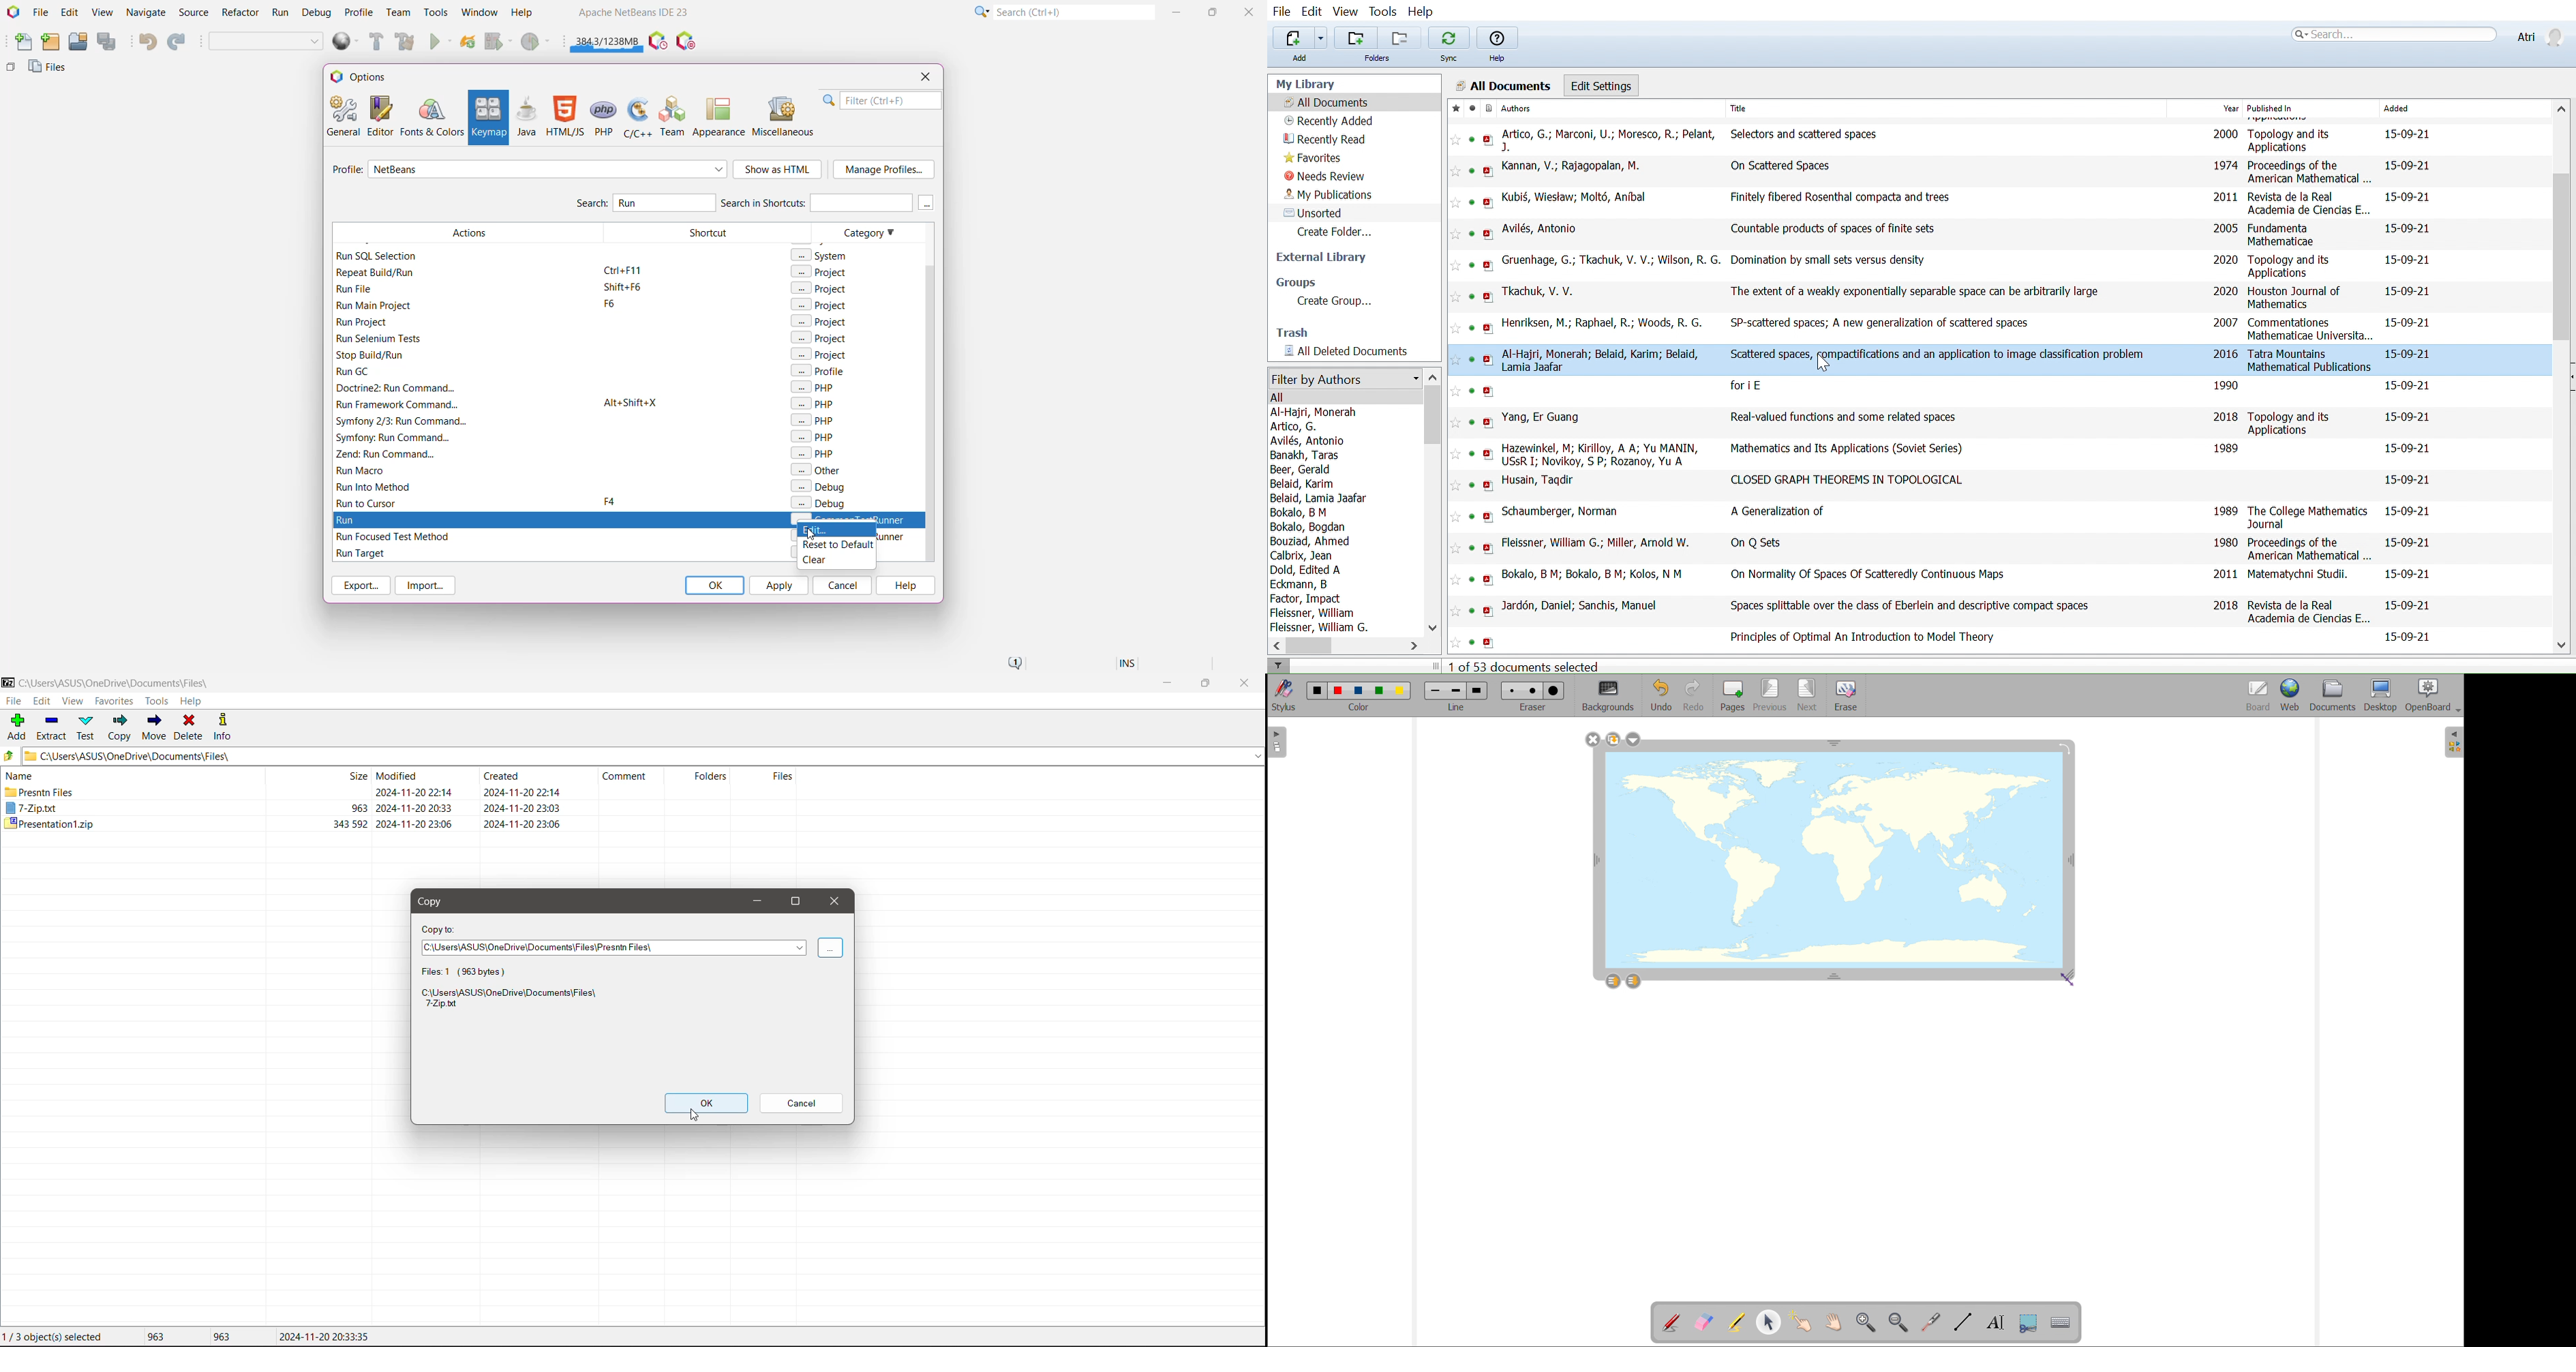 The height and width of the screenshot is (1372, 2576). Describe the element at coordinates (2410, 226) in the screenshot. I see `15-09-21` at that location.